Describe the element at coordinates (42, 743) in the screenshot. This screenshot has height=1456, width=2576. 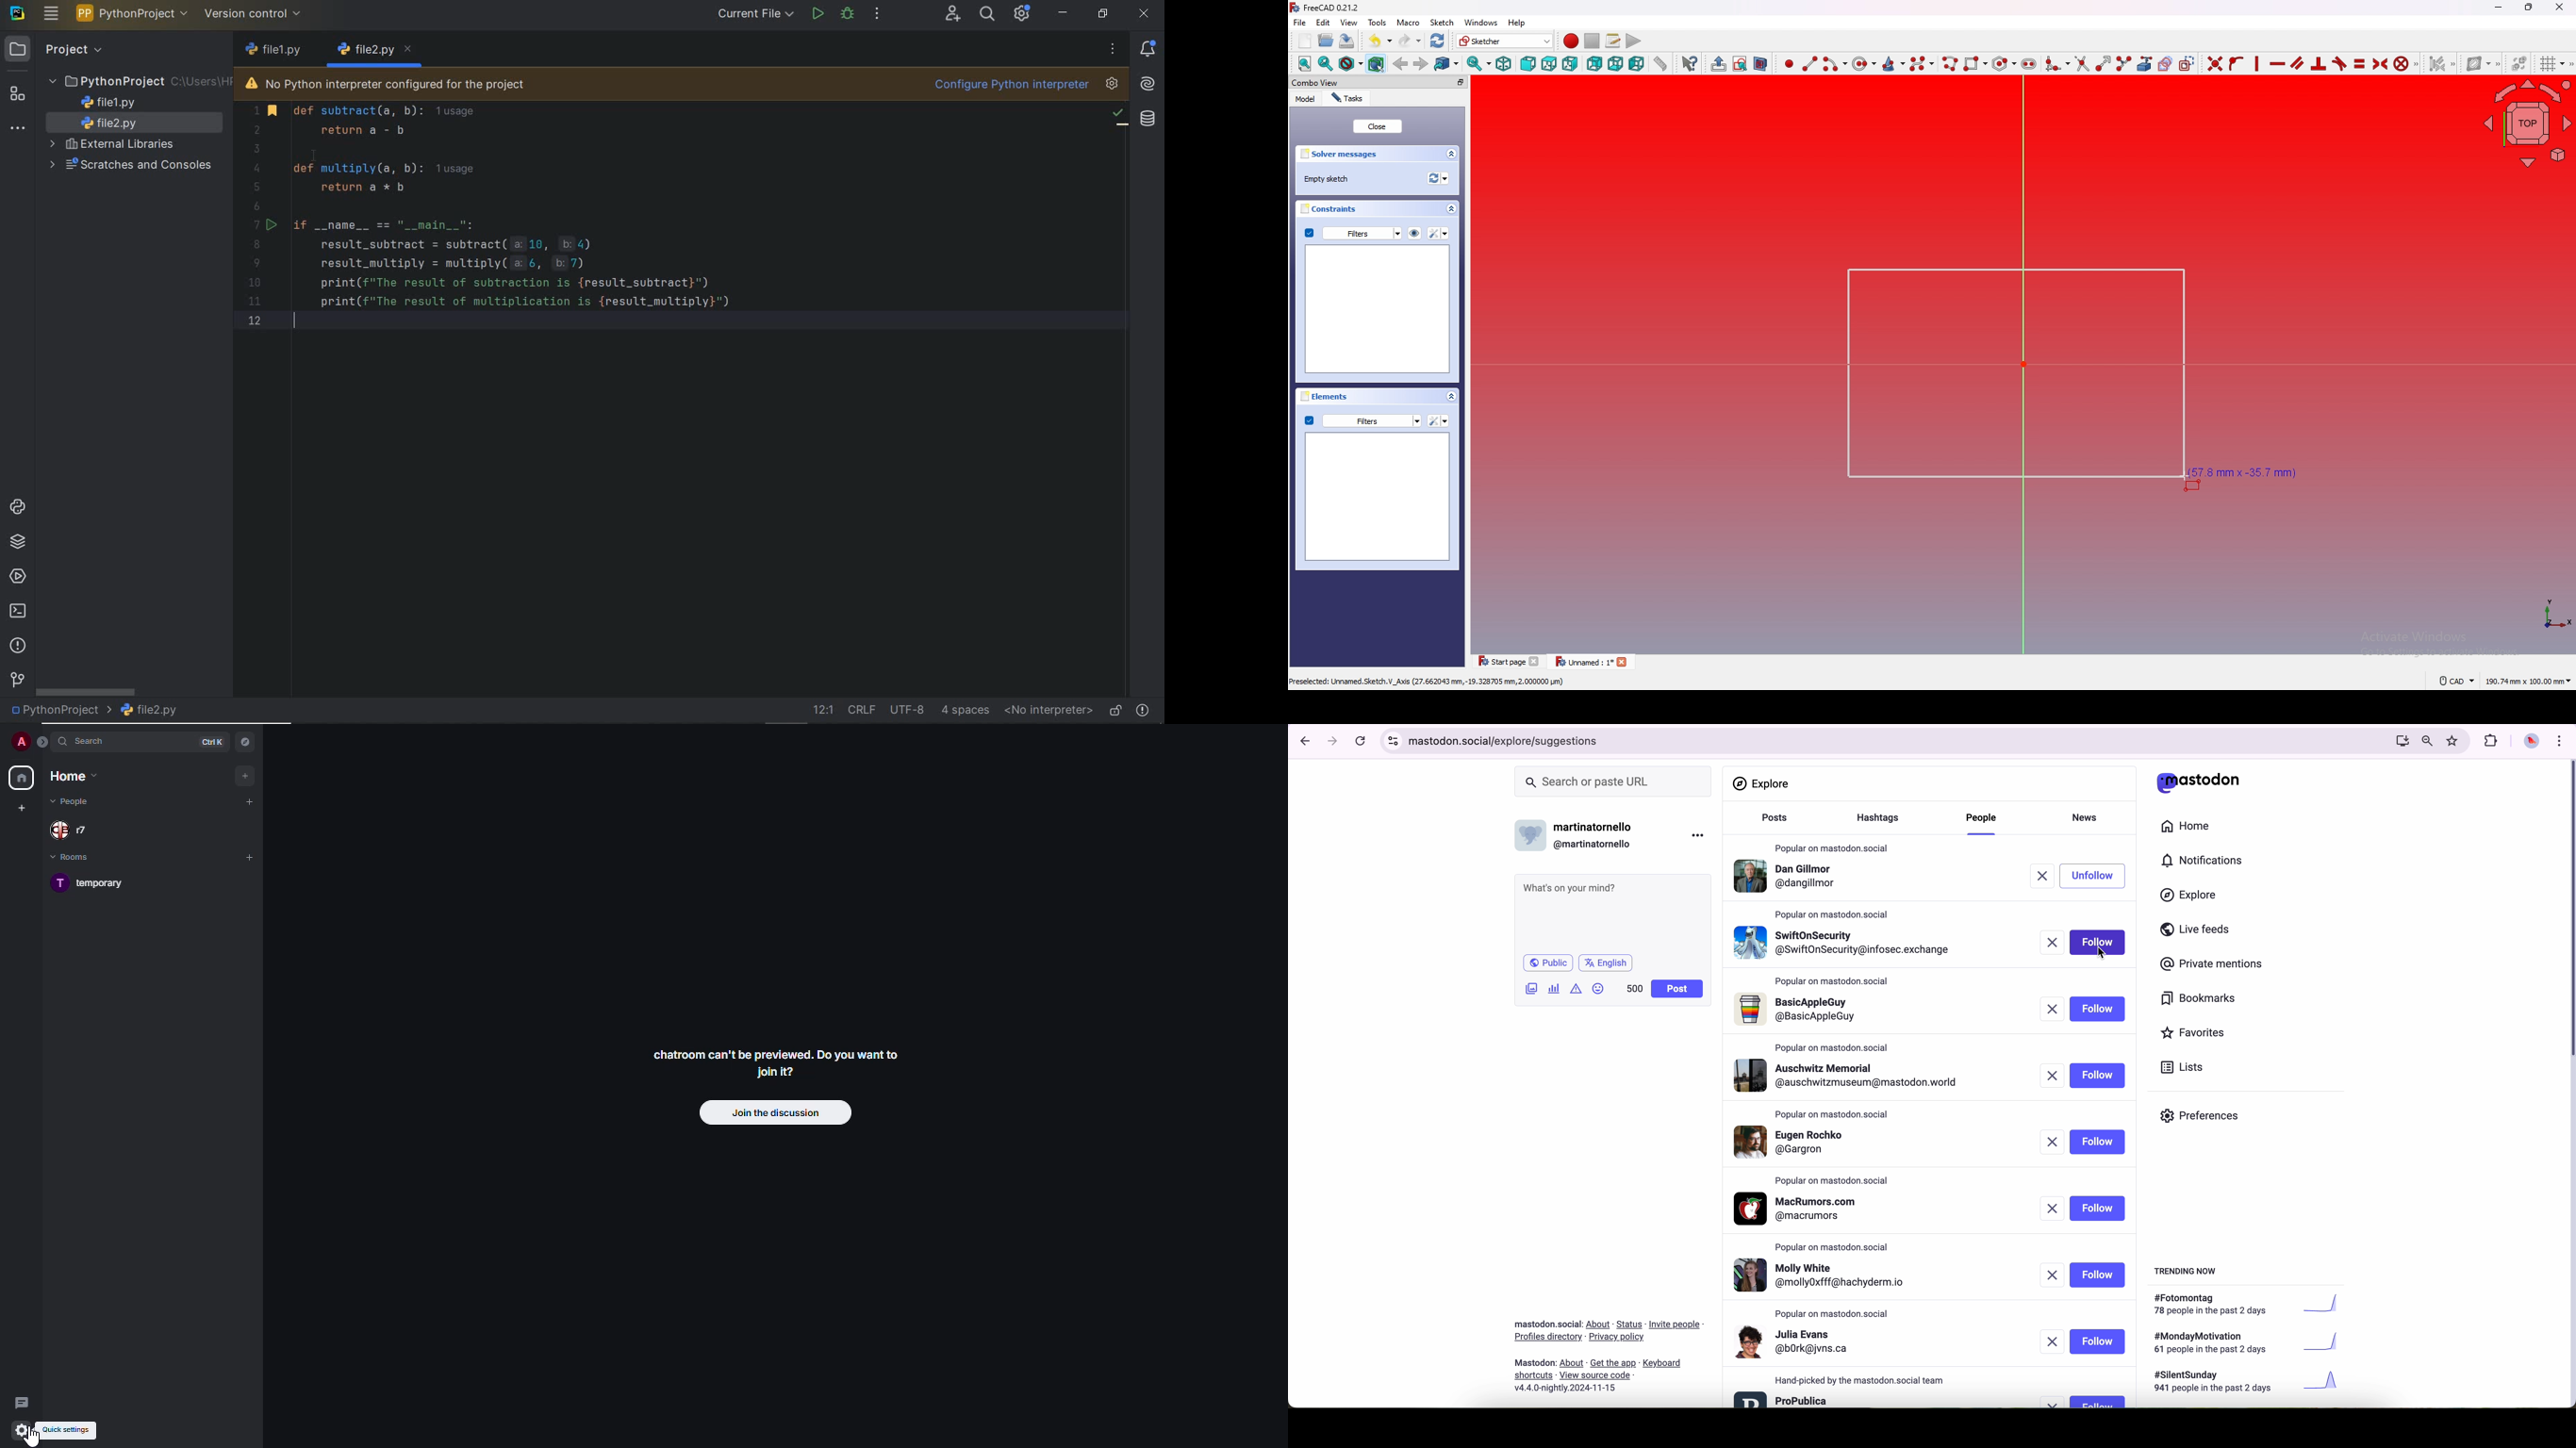
I see `expand` at that location.